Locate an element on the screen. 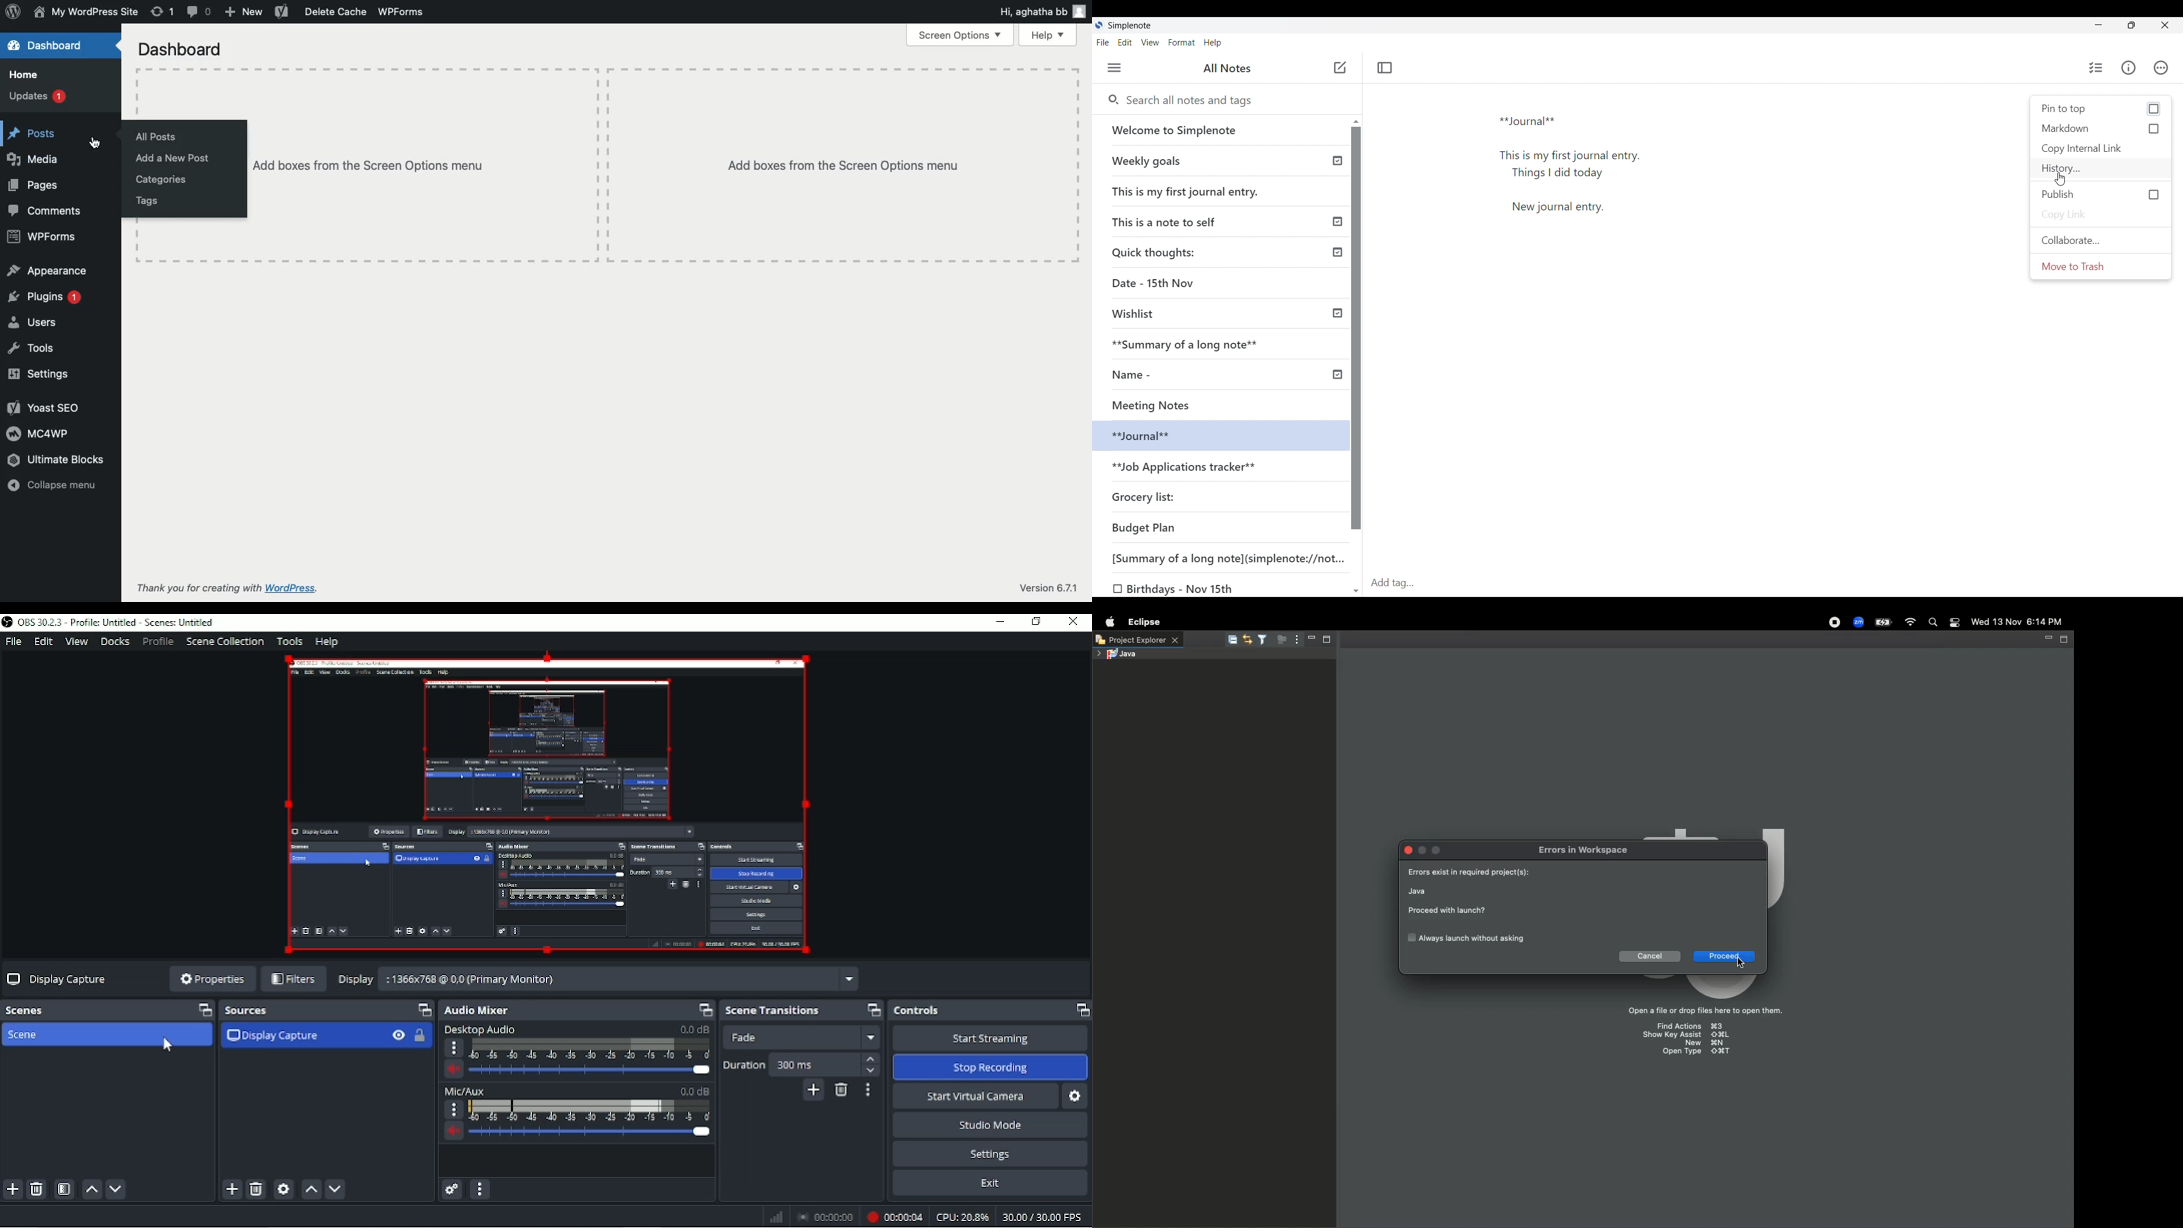 The height and width of the screenshot is (1232, 2184). File is located at coordinates (14, 642).